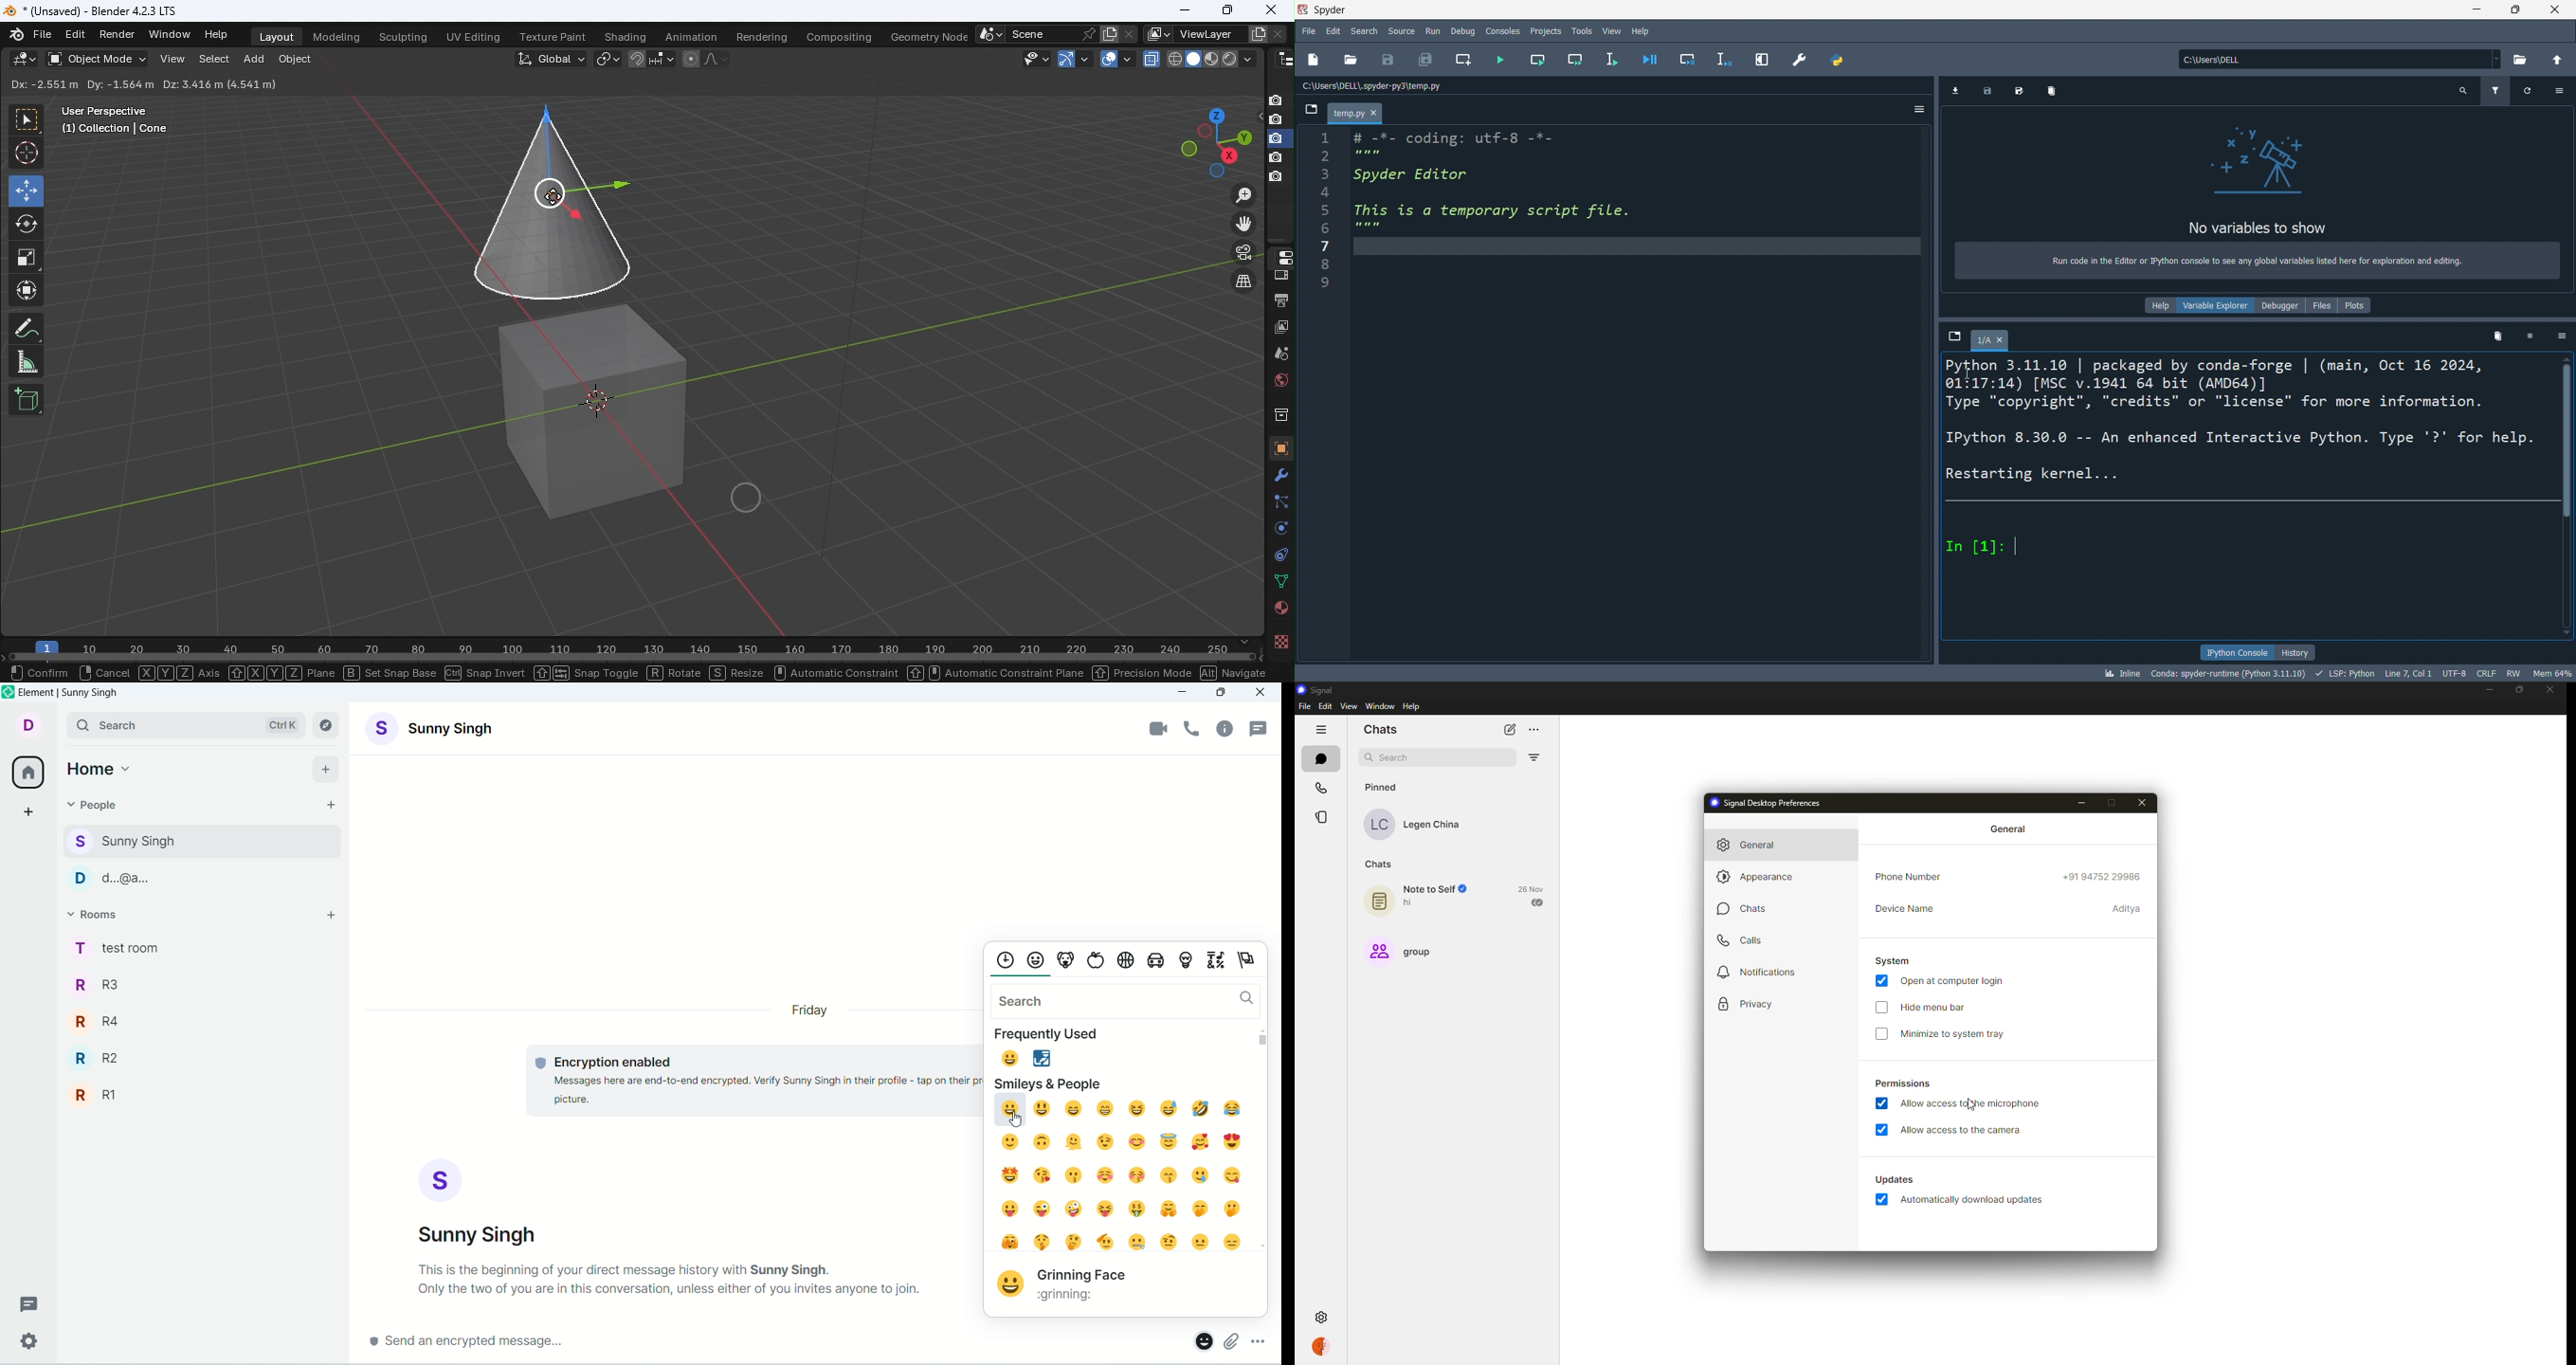 This screenshot has height=1372, width=2576. I want to click on attachment, so click(1231, 1340).